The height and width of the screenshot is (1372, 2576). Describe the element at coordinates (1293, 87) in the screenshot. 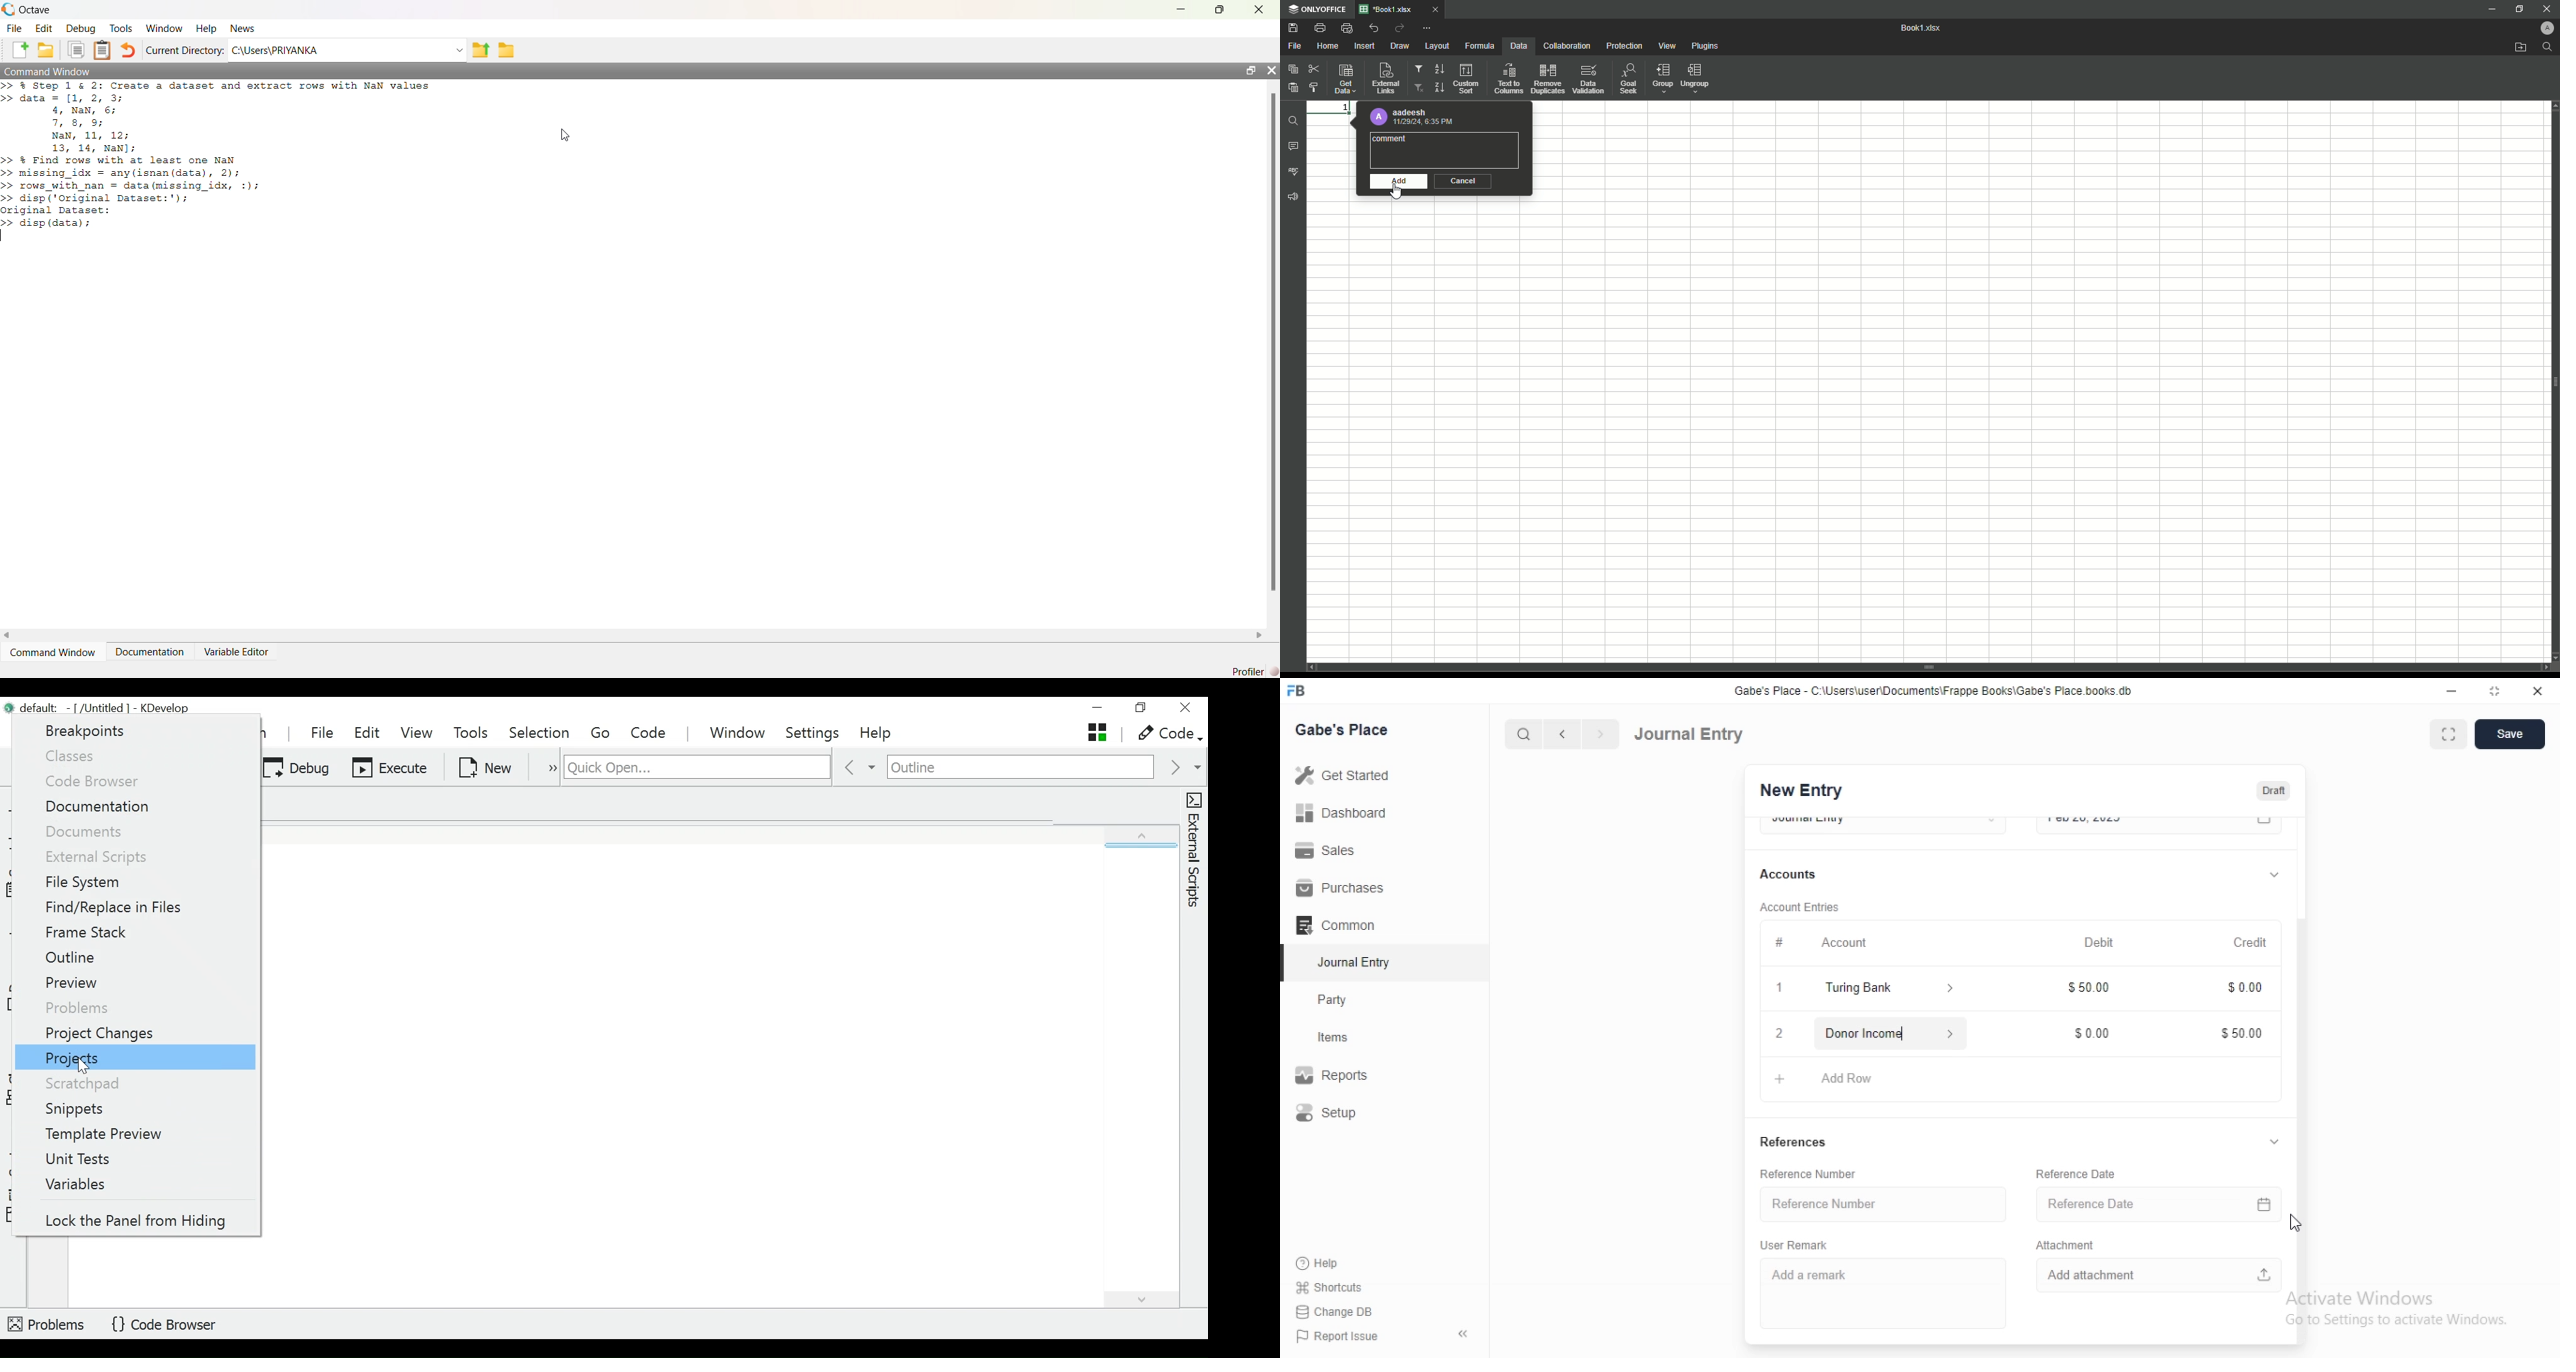

I see `Paste` at that location.